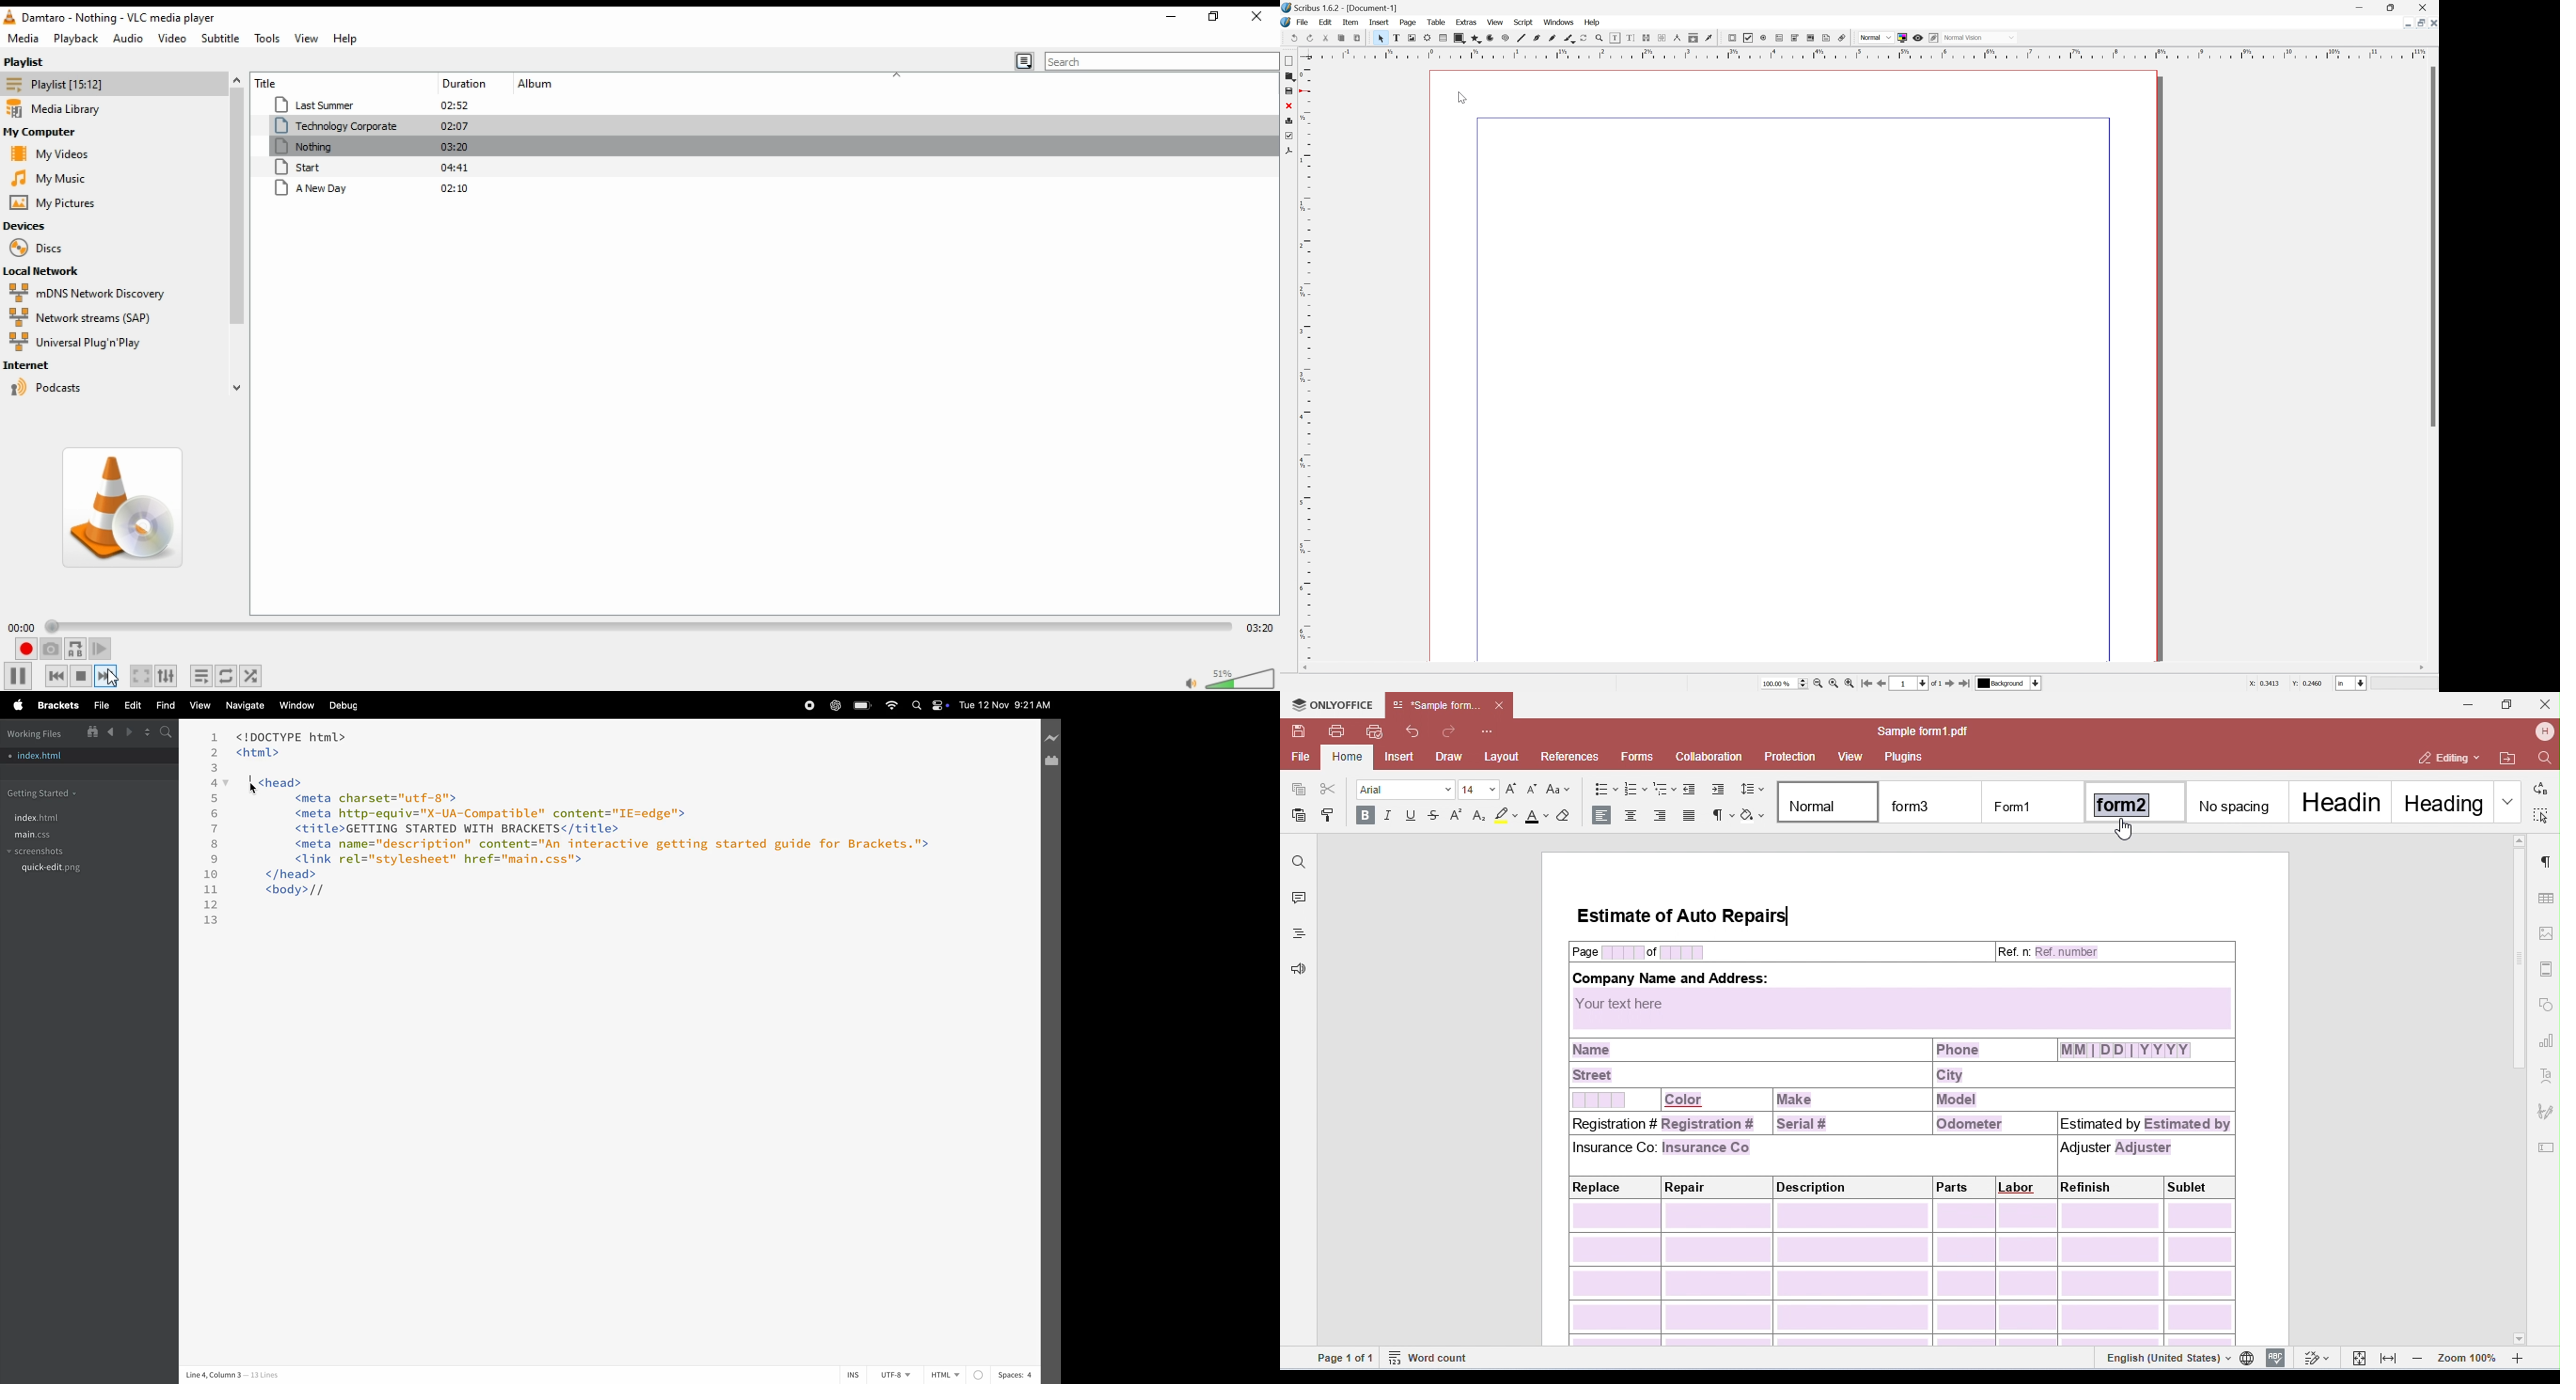 This screenshot has height=1400, width=2576. I want to click on close, so click(1340, 37).